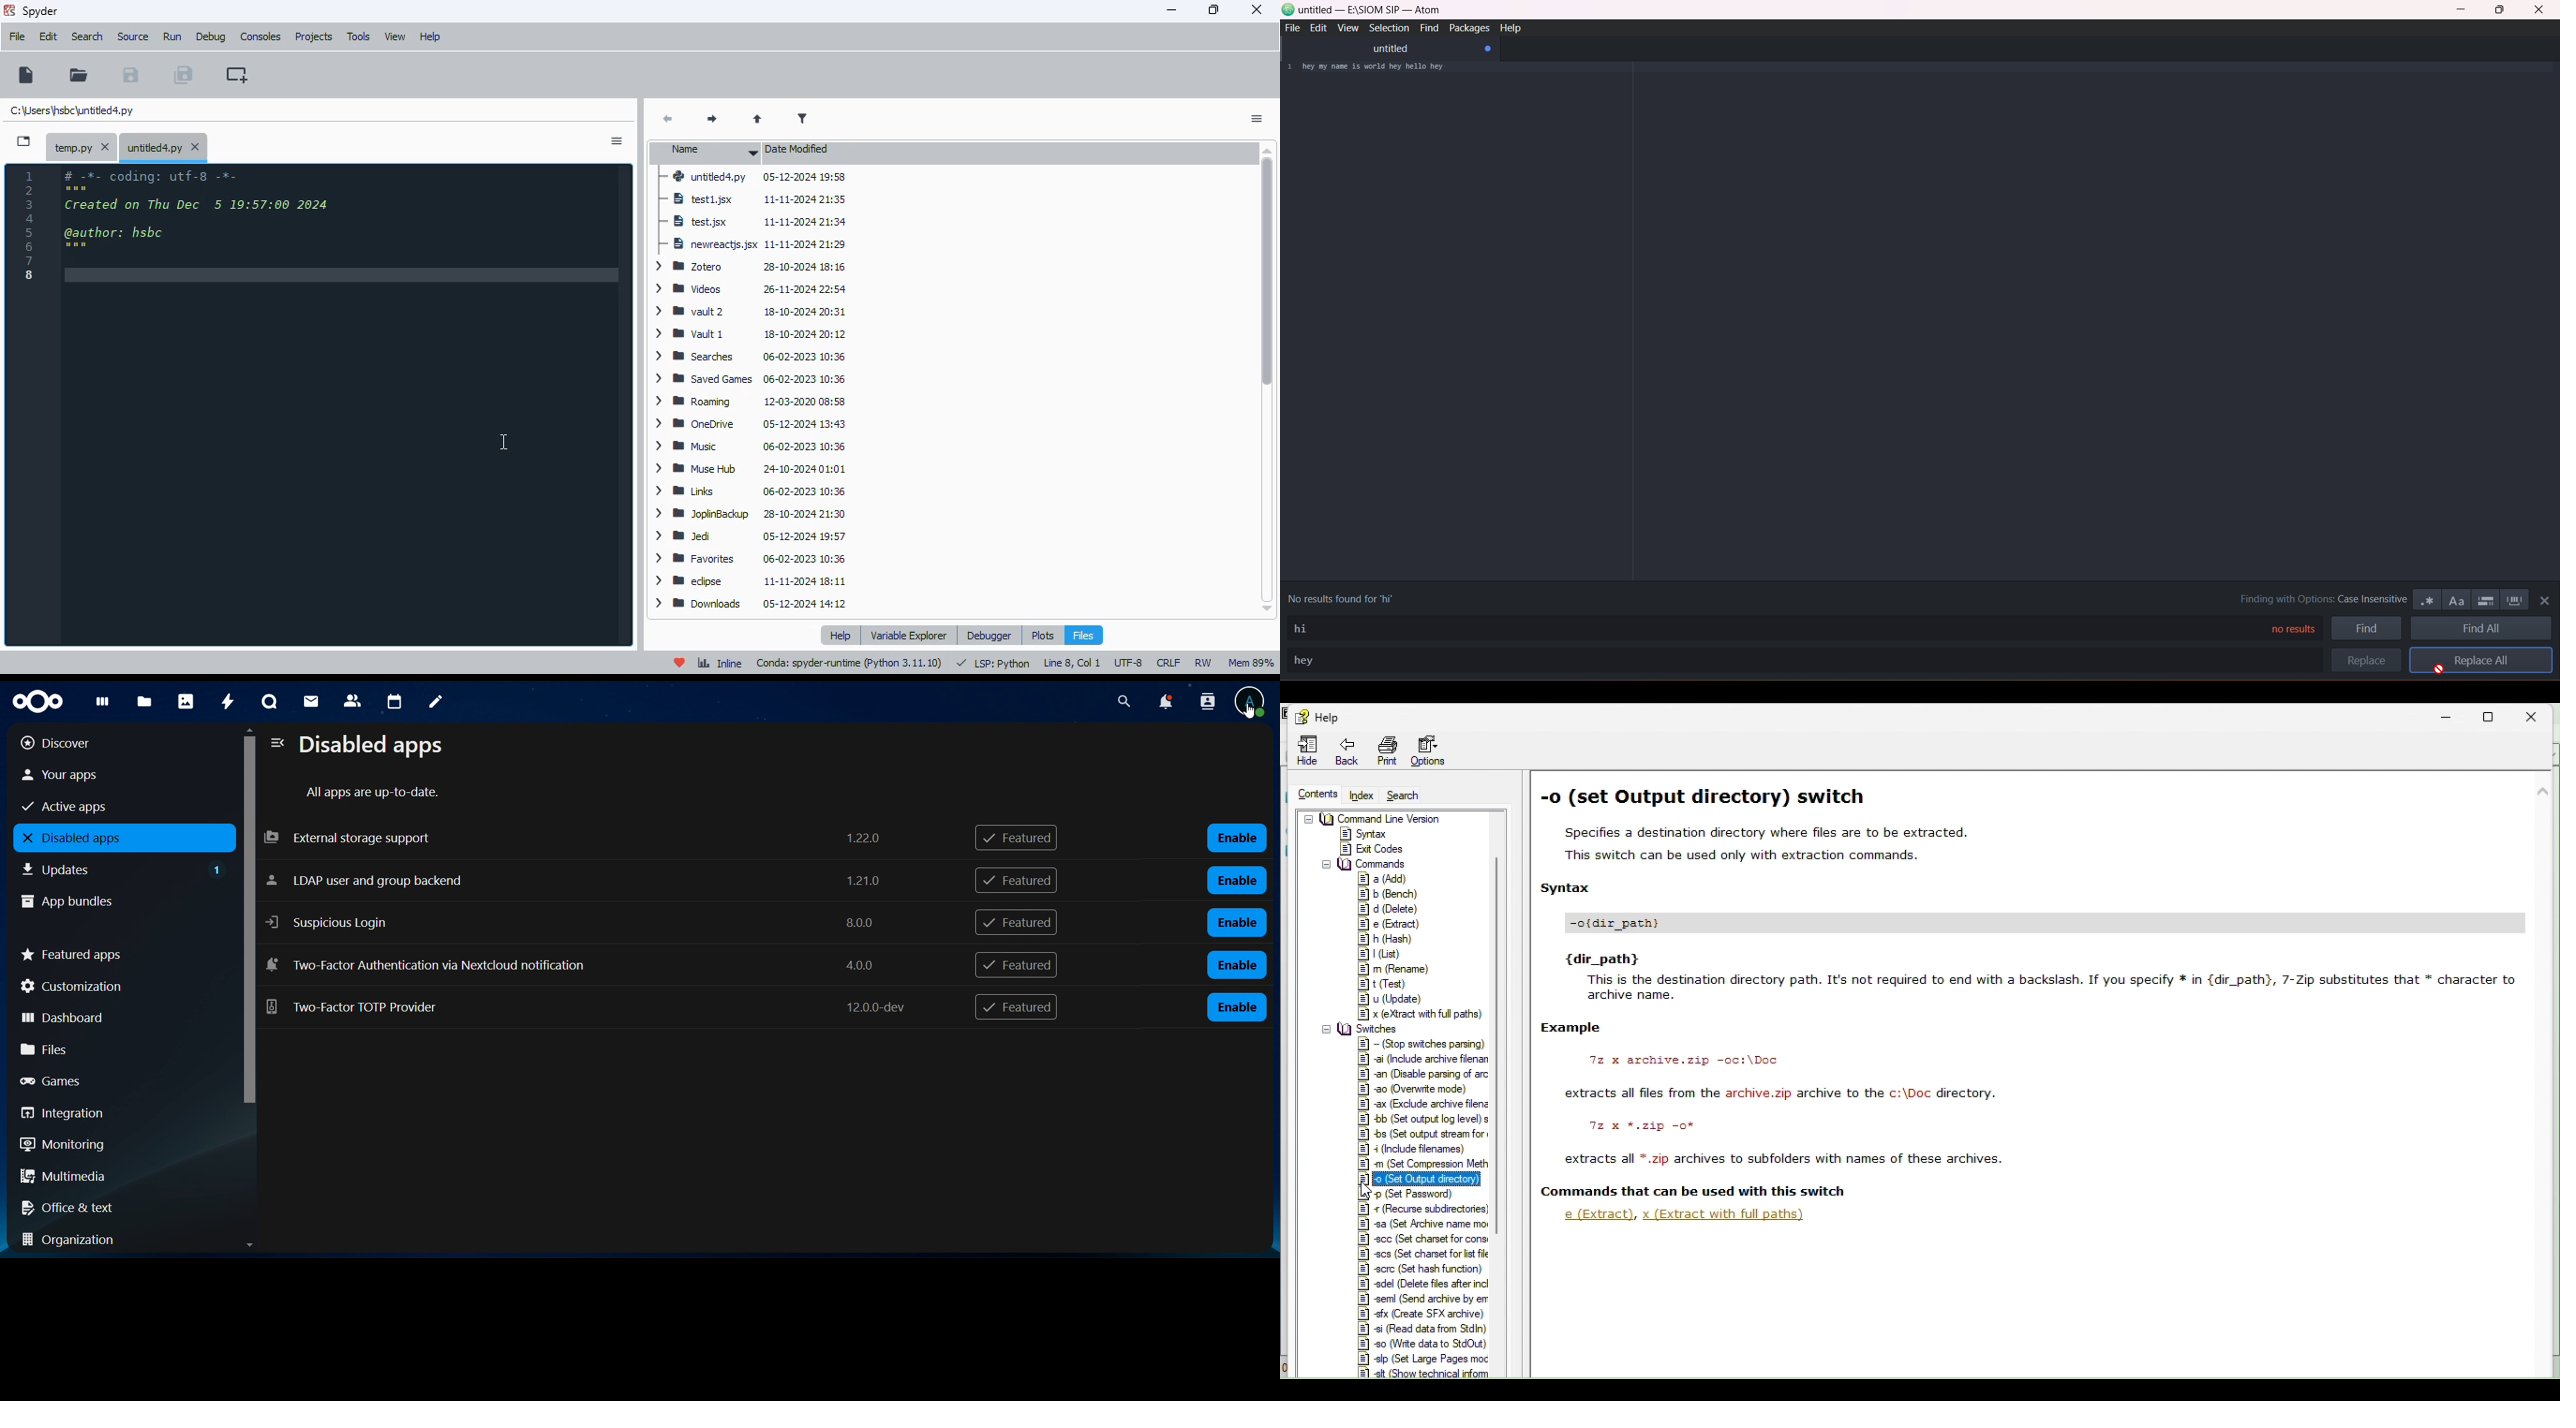  Describe the element at coordinates (1214, 9) in the screenshot. I see `maximize` at that location.